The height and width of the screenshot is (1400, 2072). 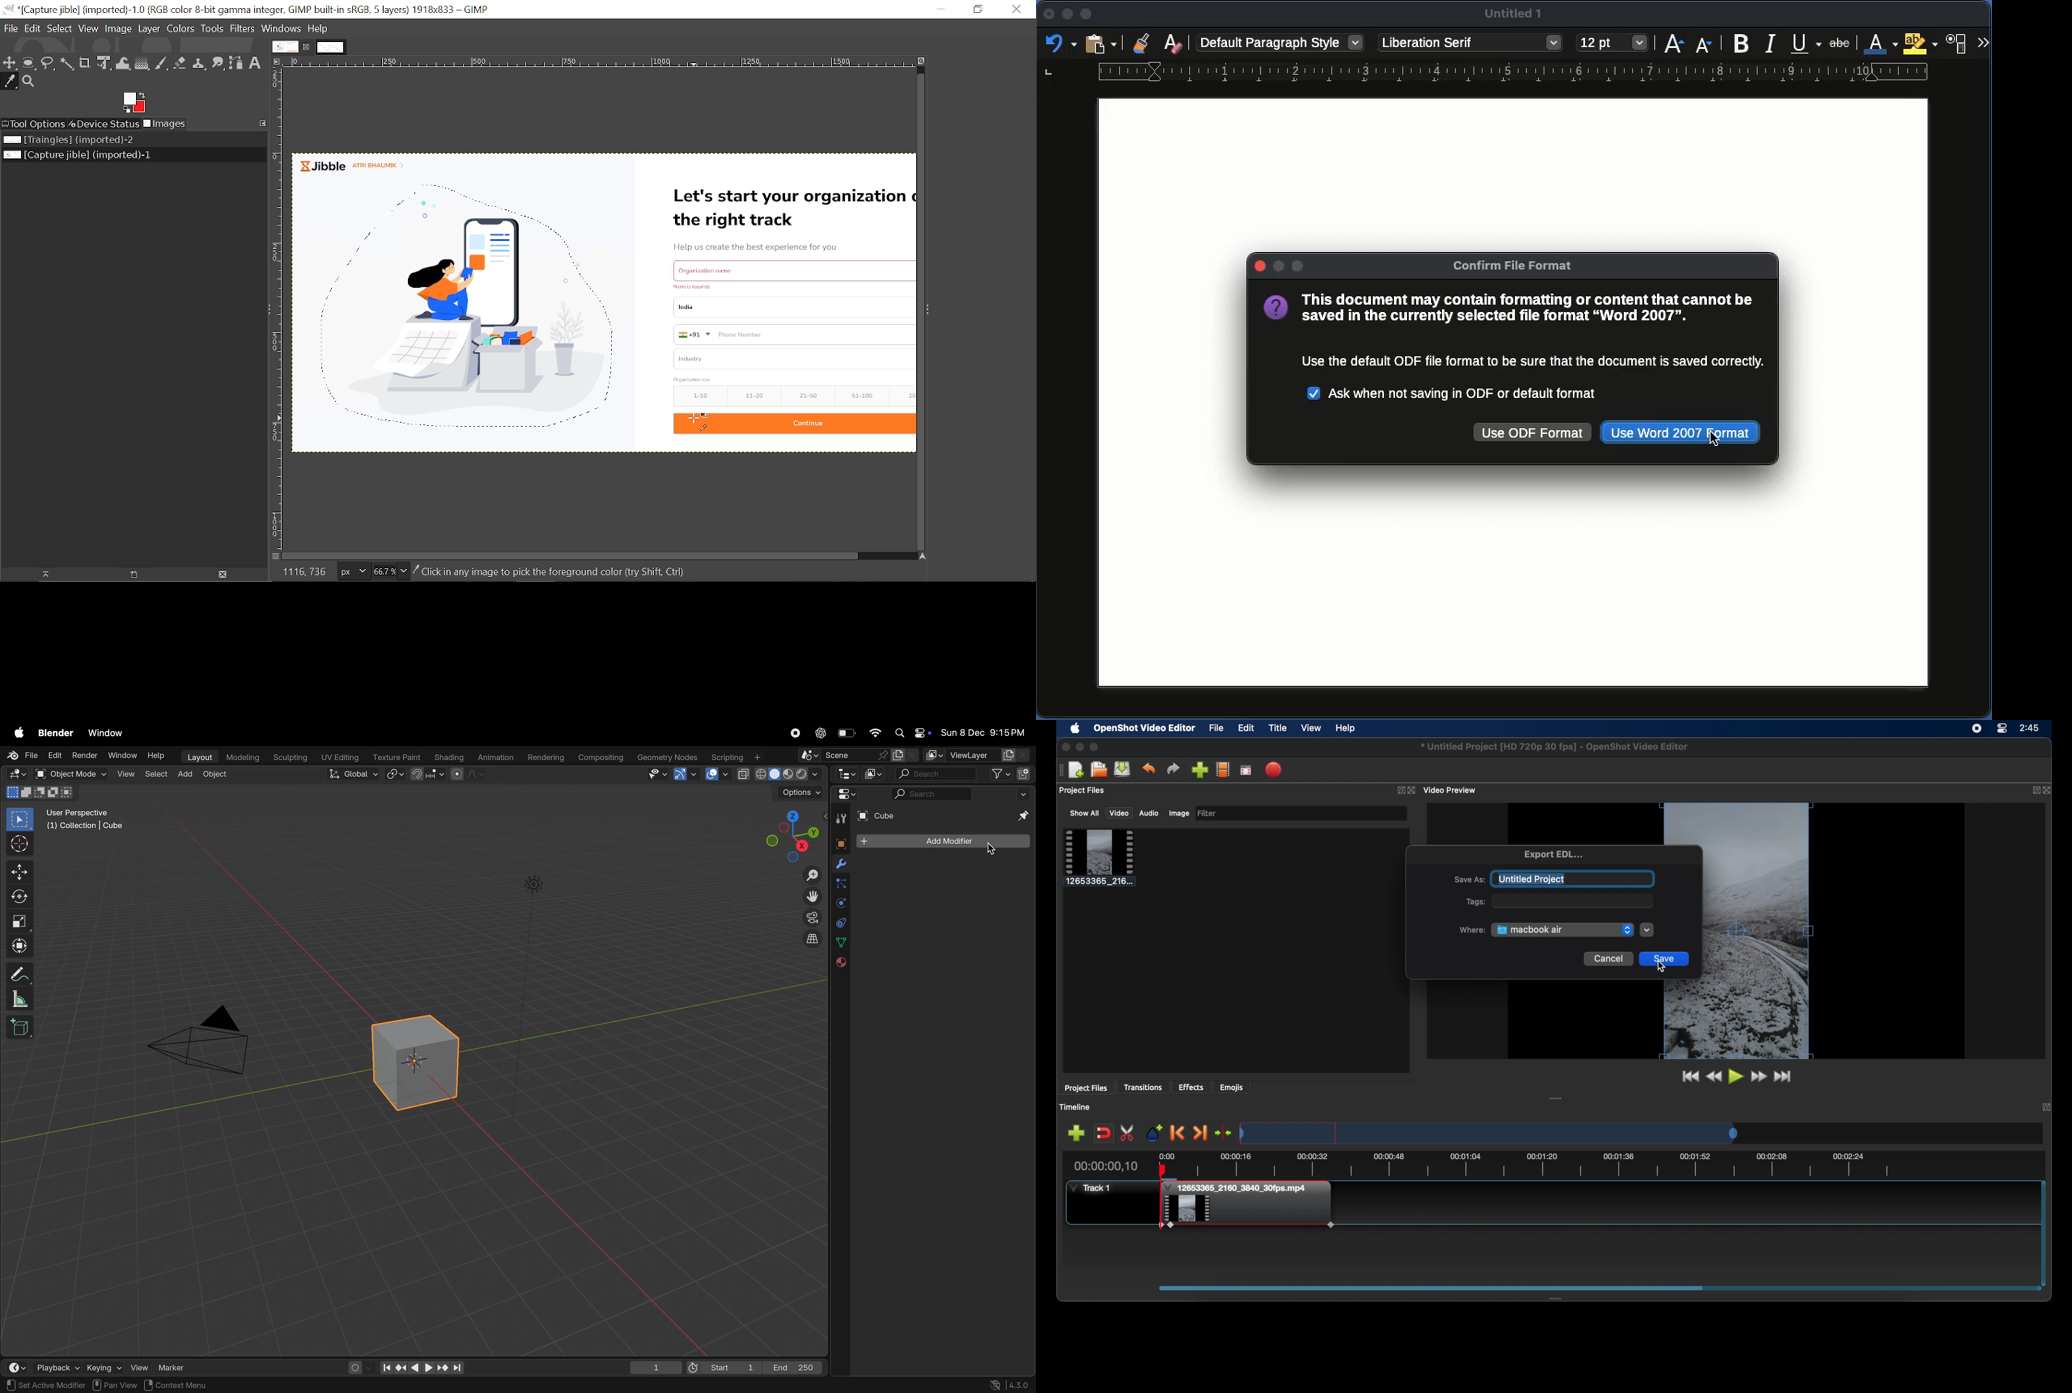 What do you see at coordinates (219, 776) in the screenshot?
I see `object` at bounding box center [219, 776].